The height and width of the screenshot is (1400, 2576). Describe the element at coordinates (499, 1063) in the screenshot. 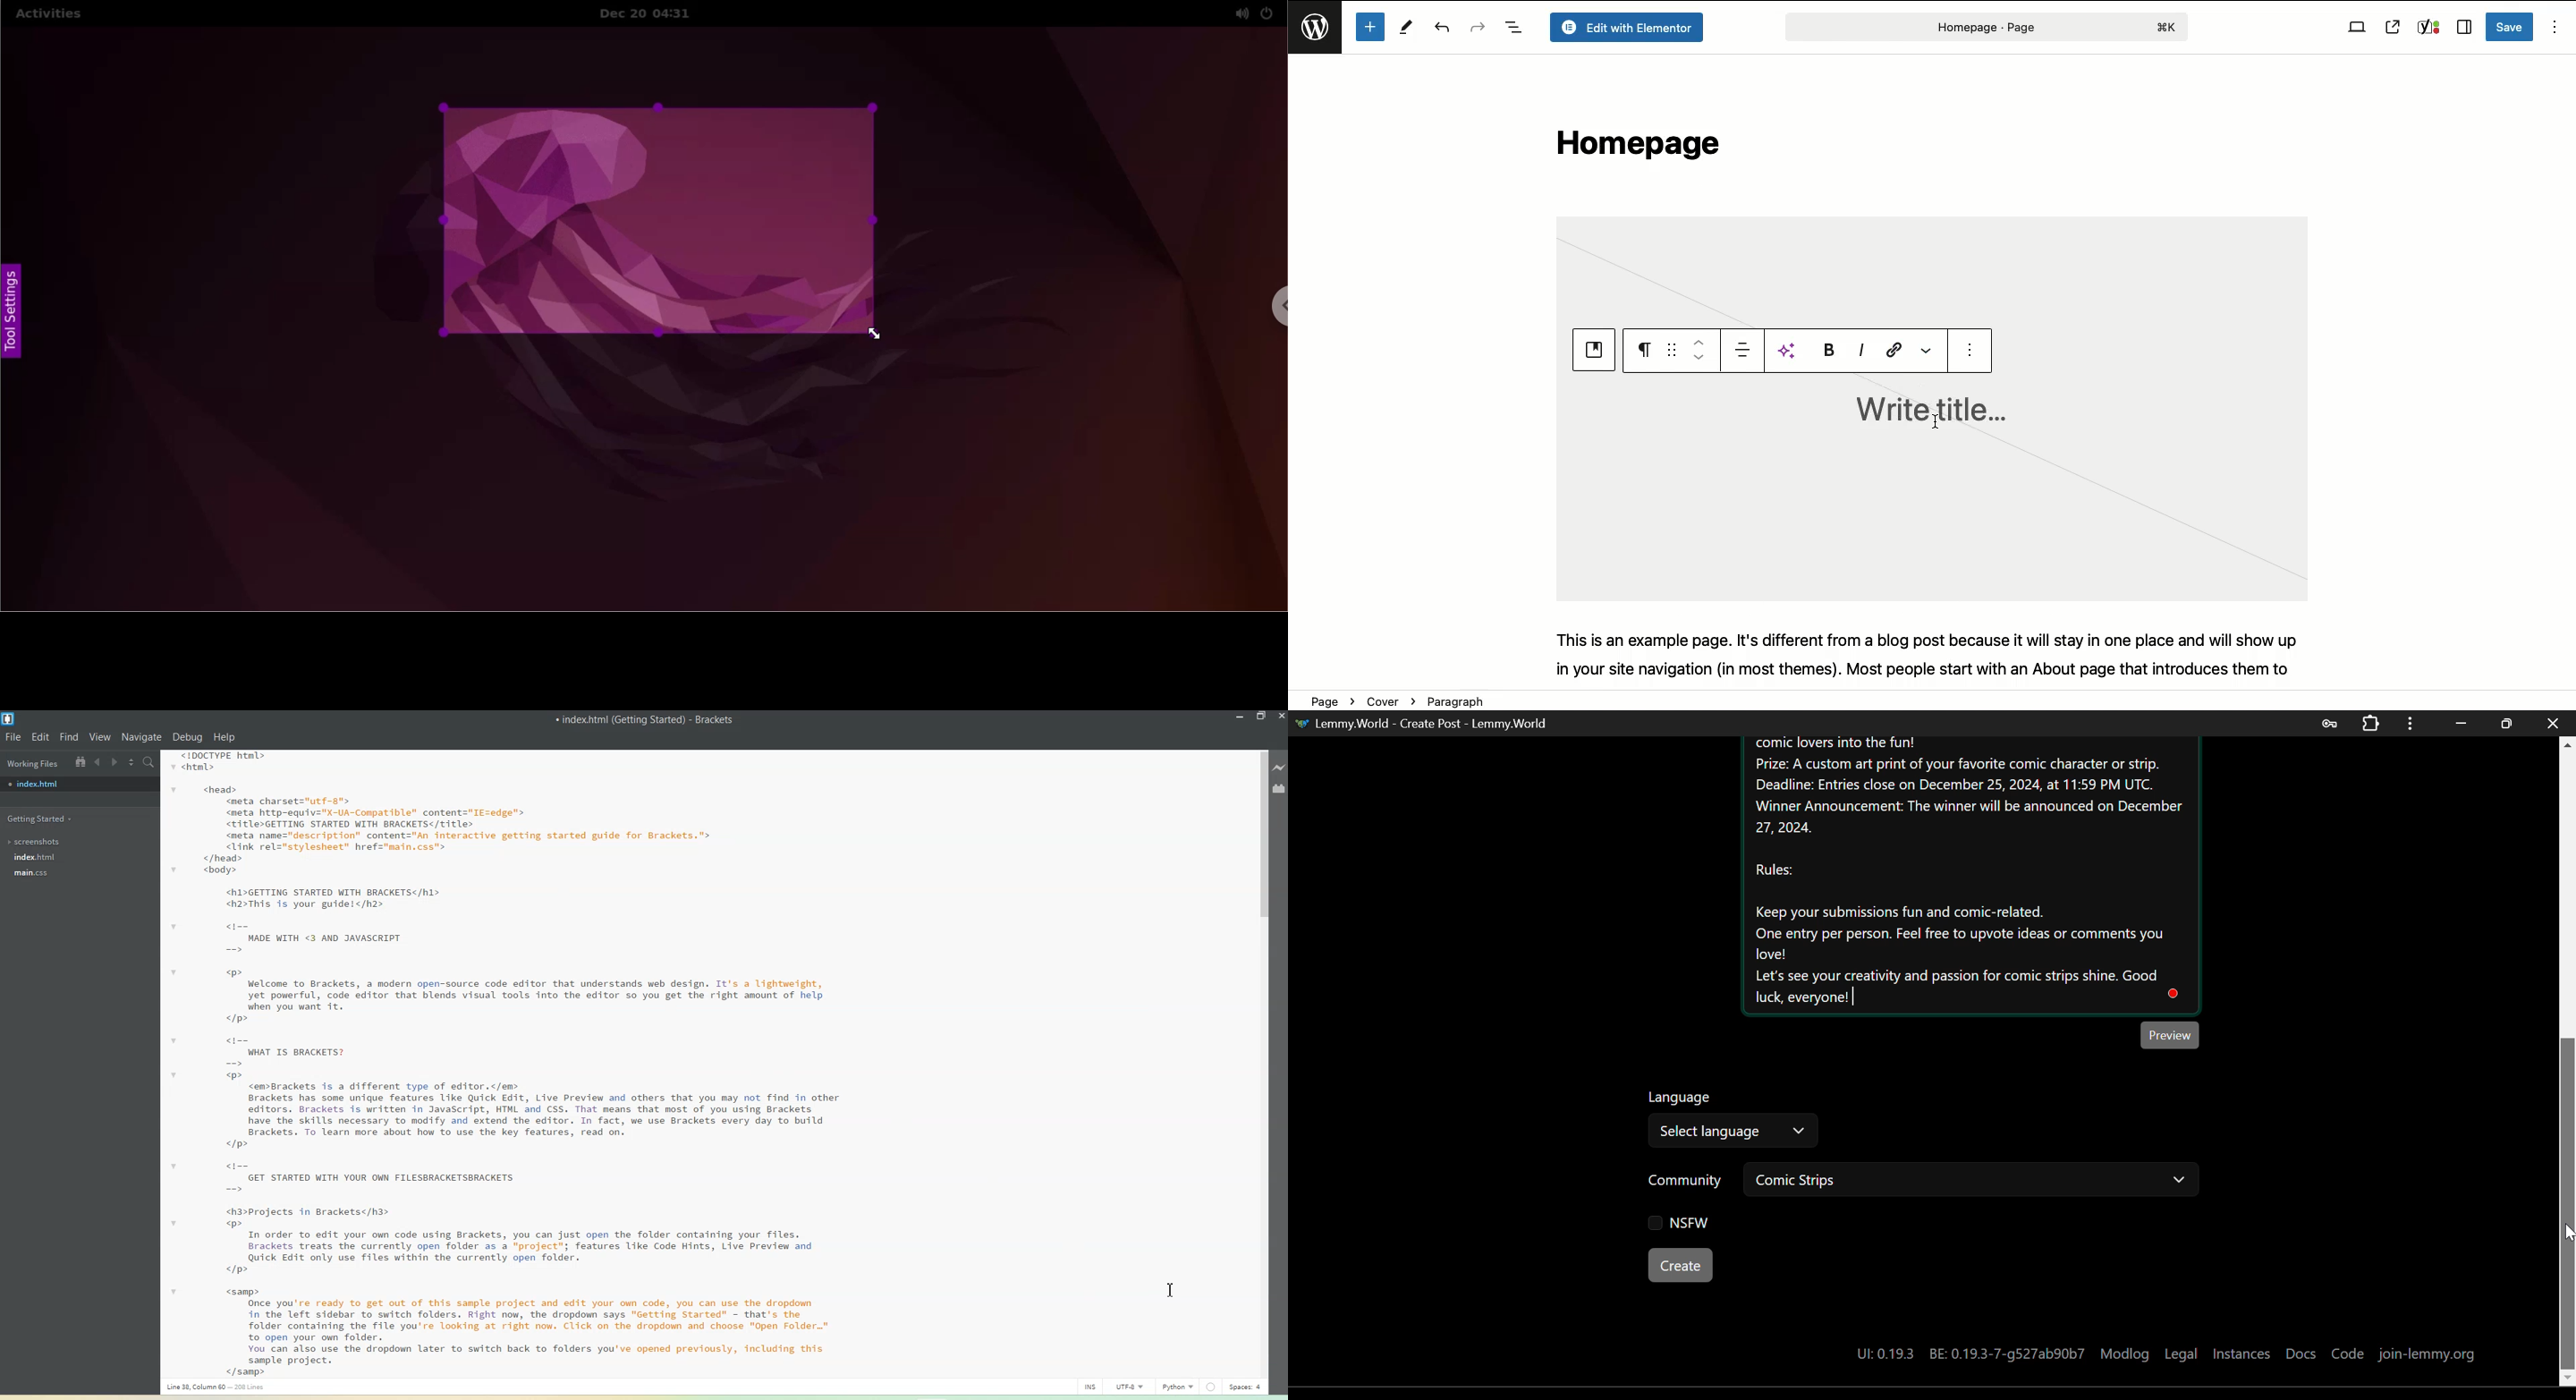

I see `Code` at that location.